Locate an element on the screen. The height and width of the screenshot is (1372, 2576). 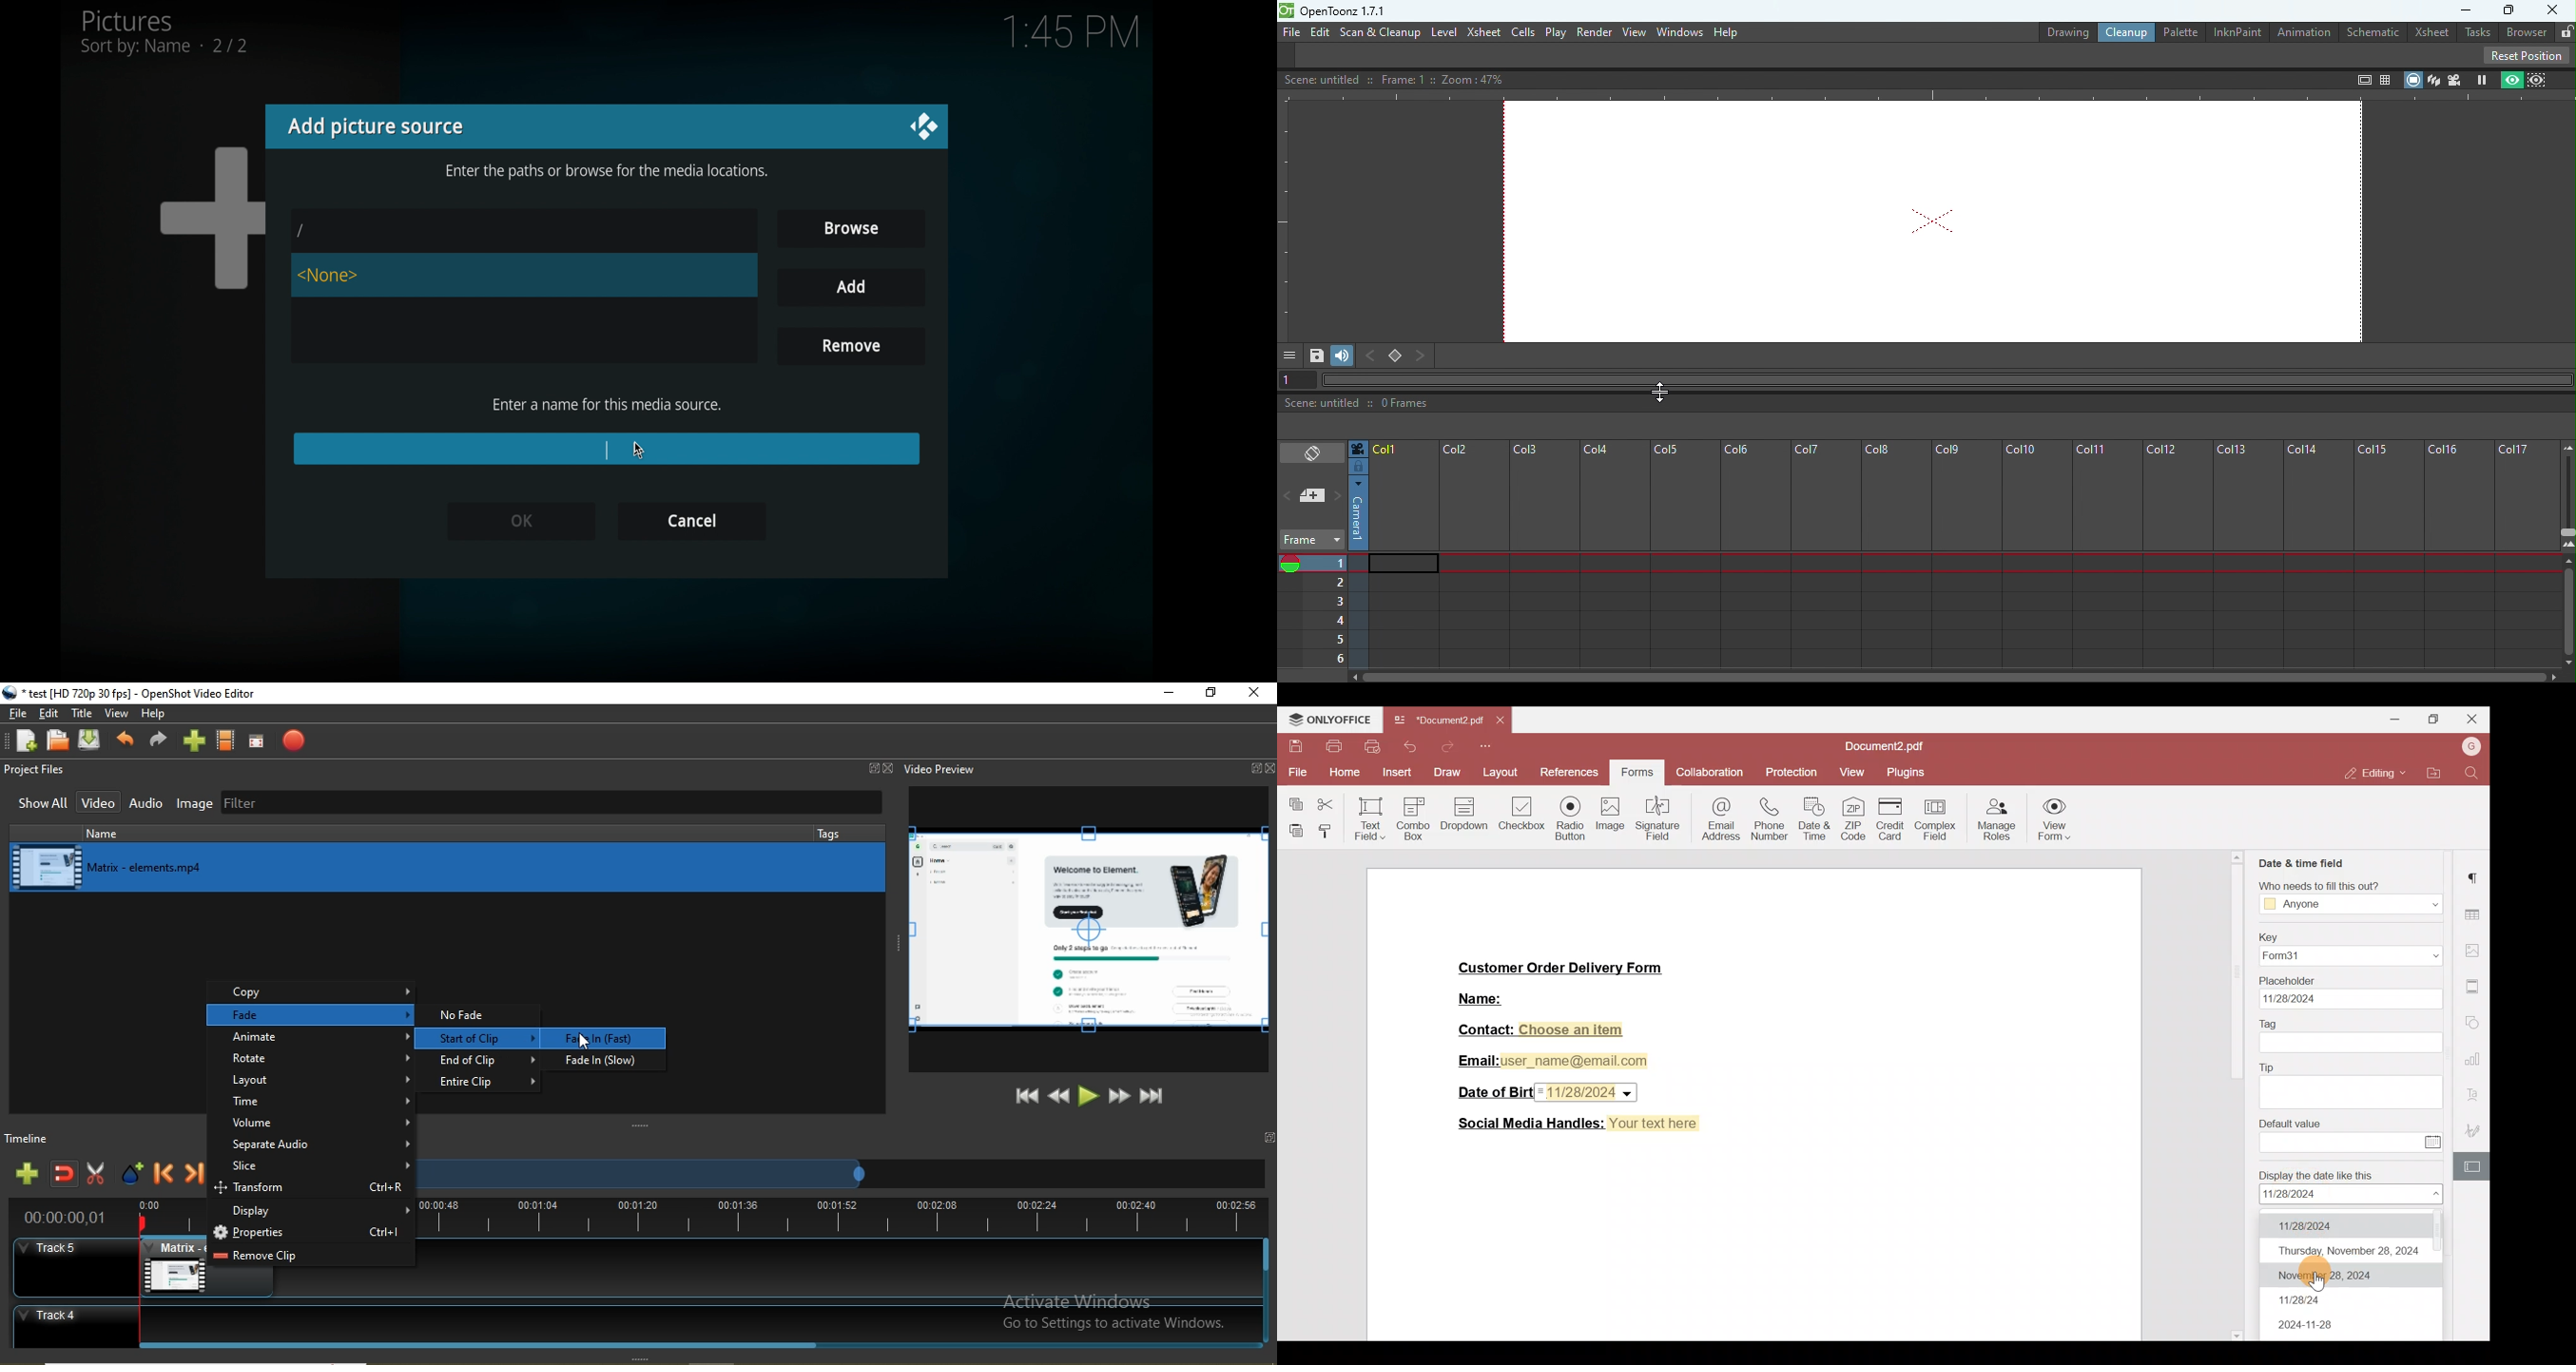
Font settings is located at coordinates (2474, 1096).